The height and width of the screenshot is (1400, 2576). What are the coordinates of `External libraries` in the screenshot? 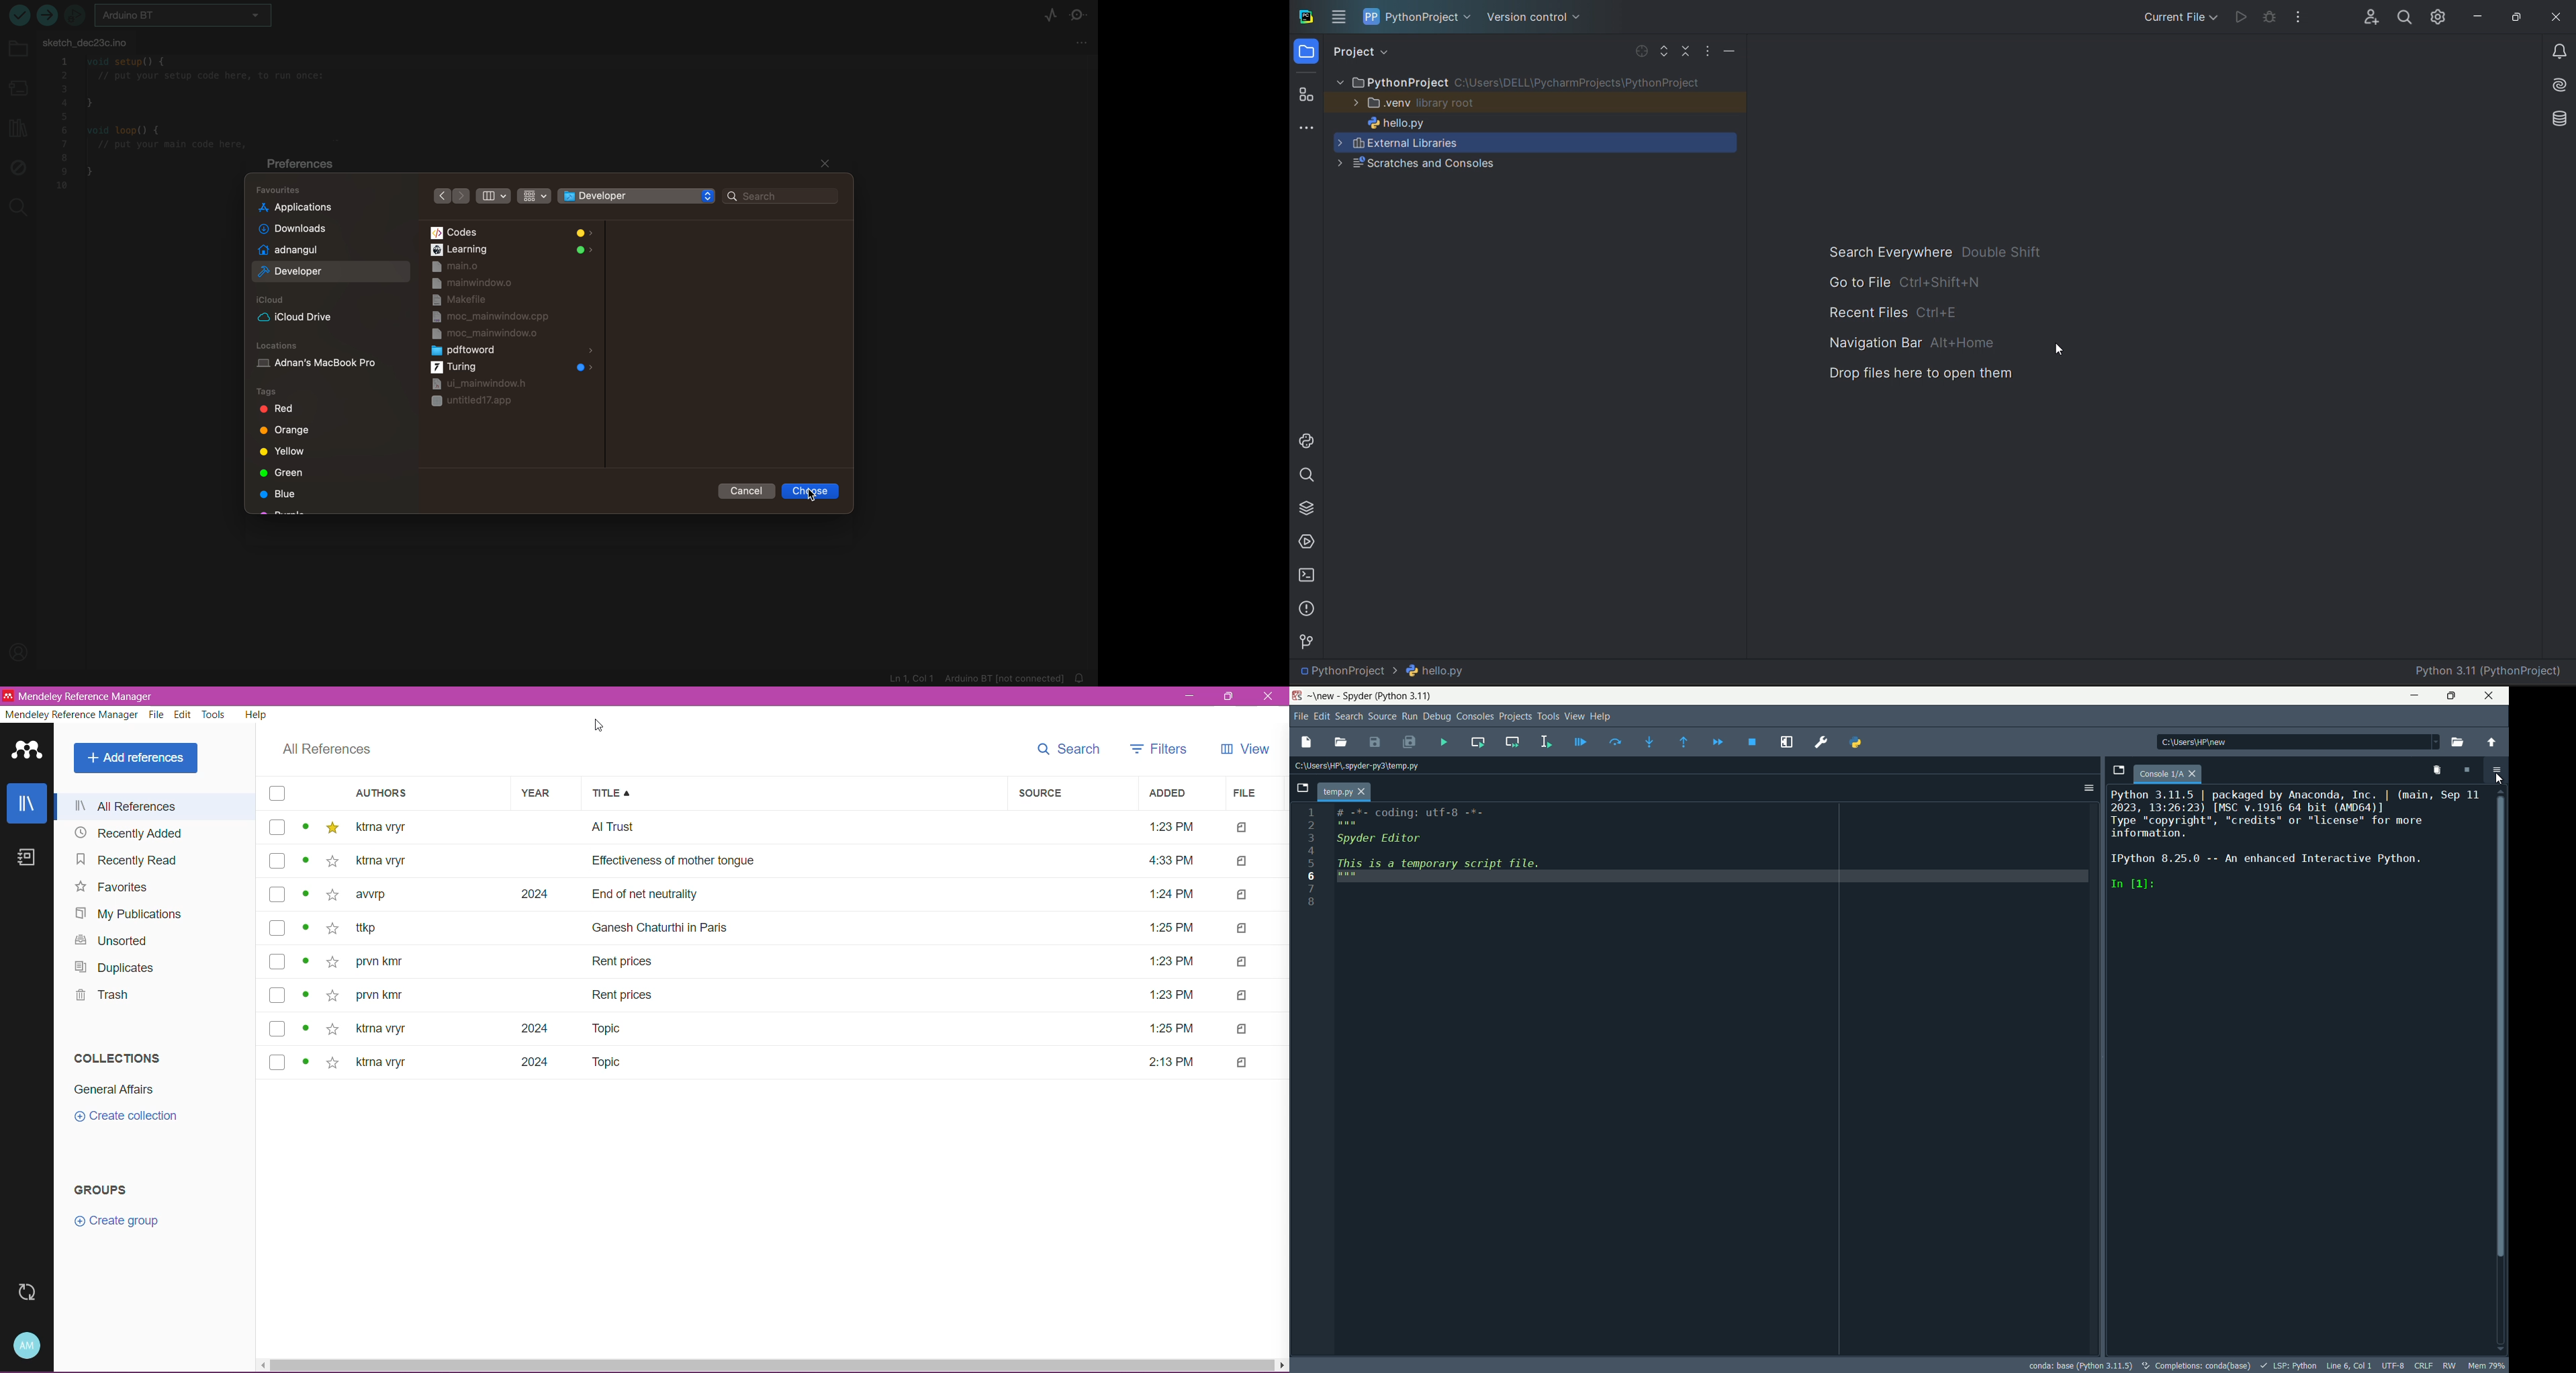 It's located at (1532, 143).